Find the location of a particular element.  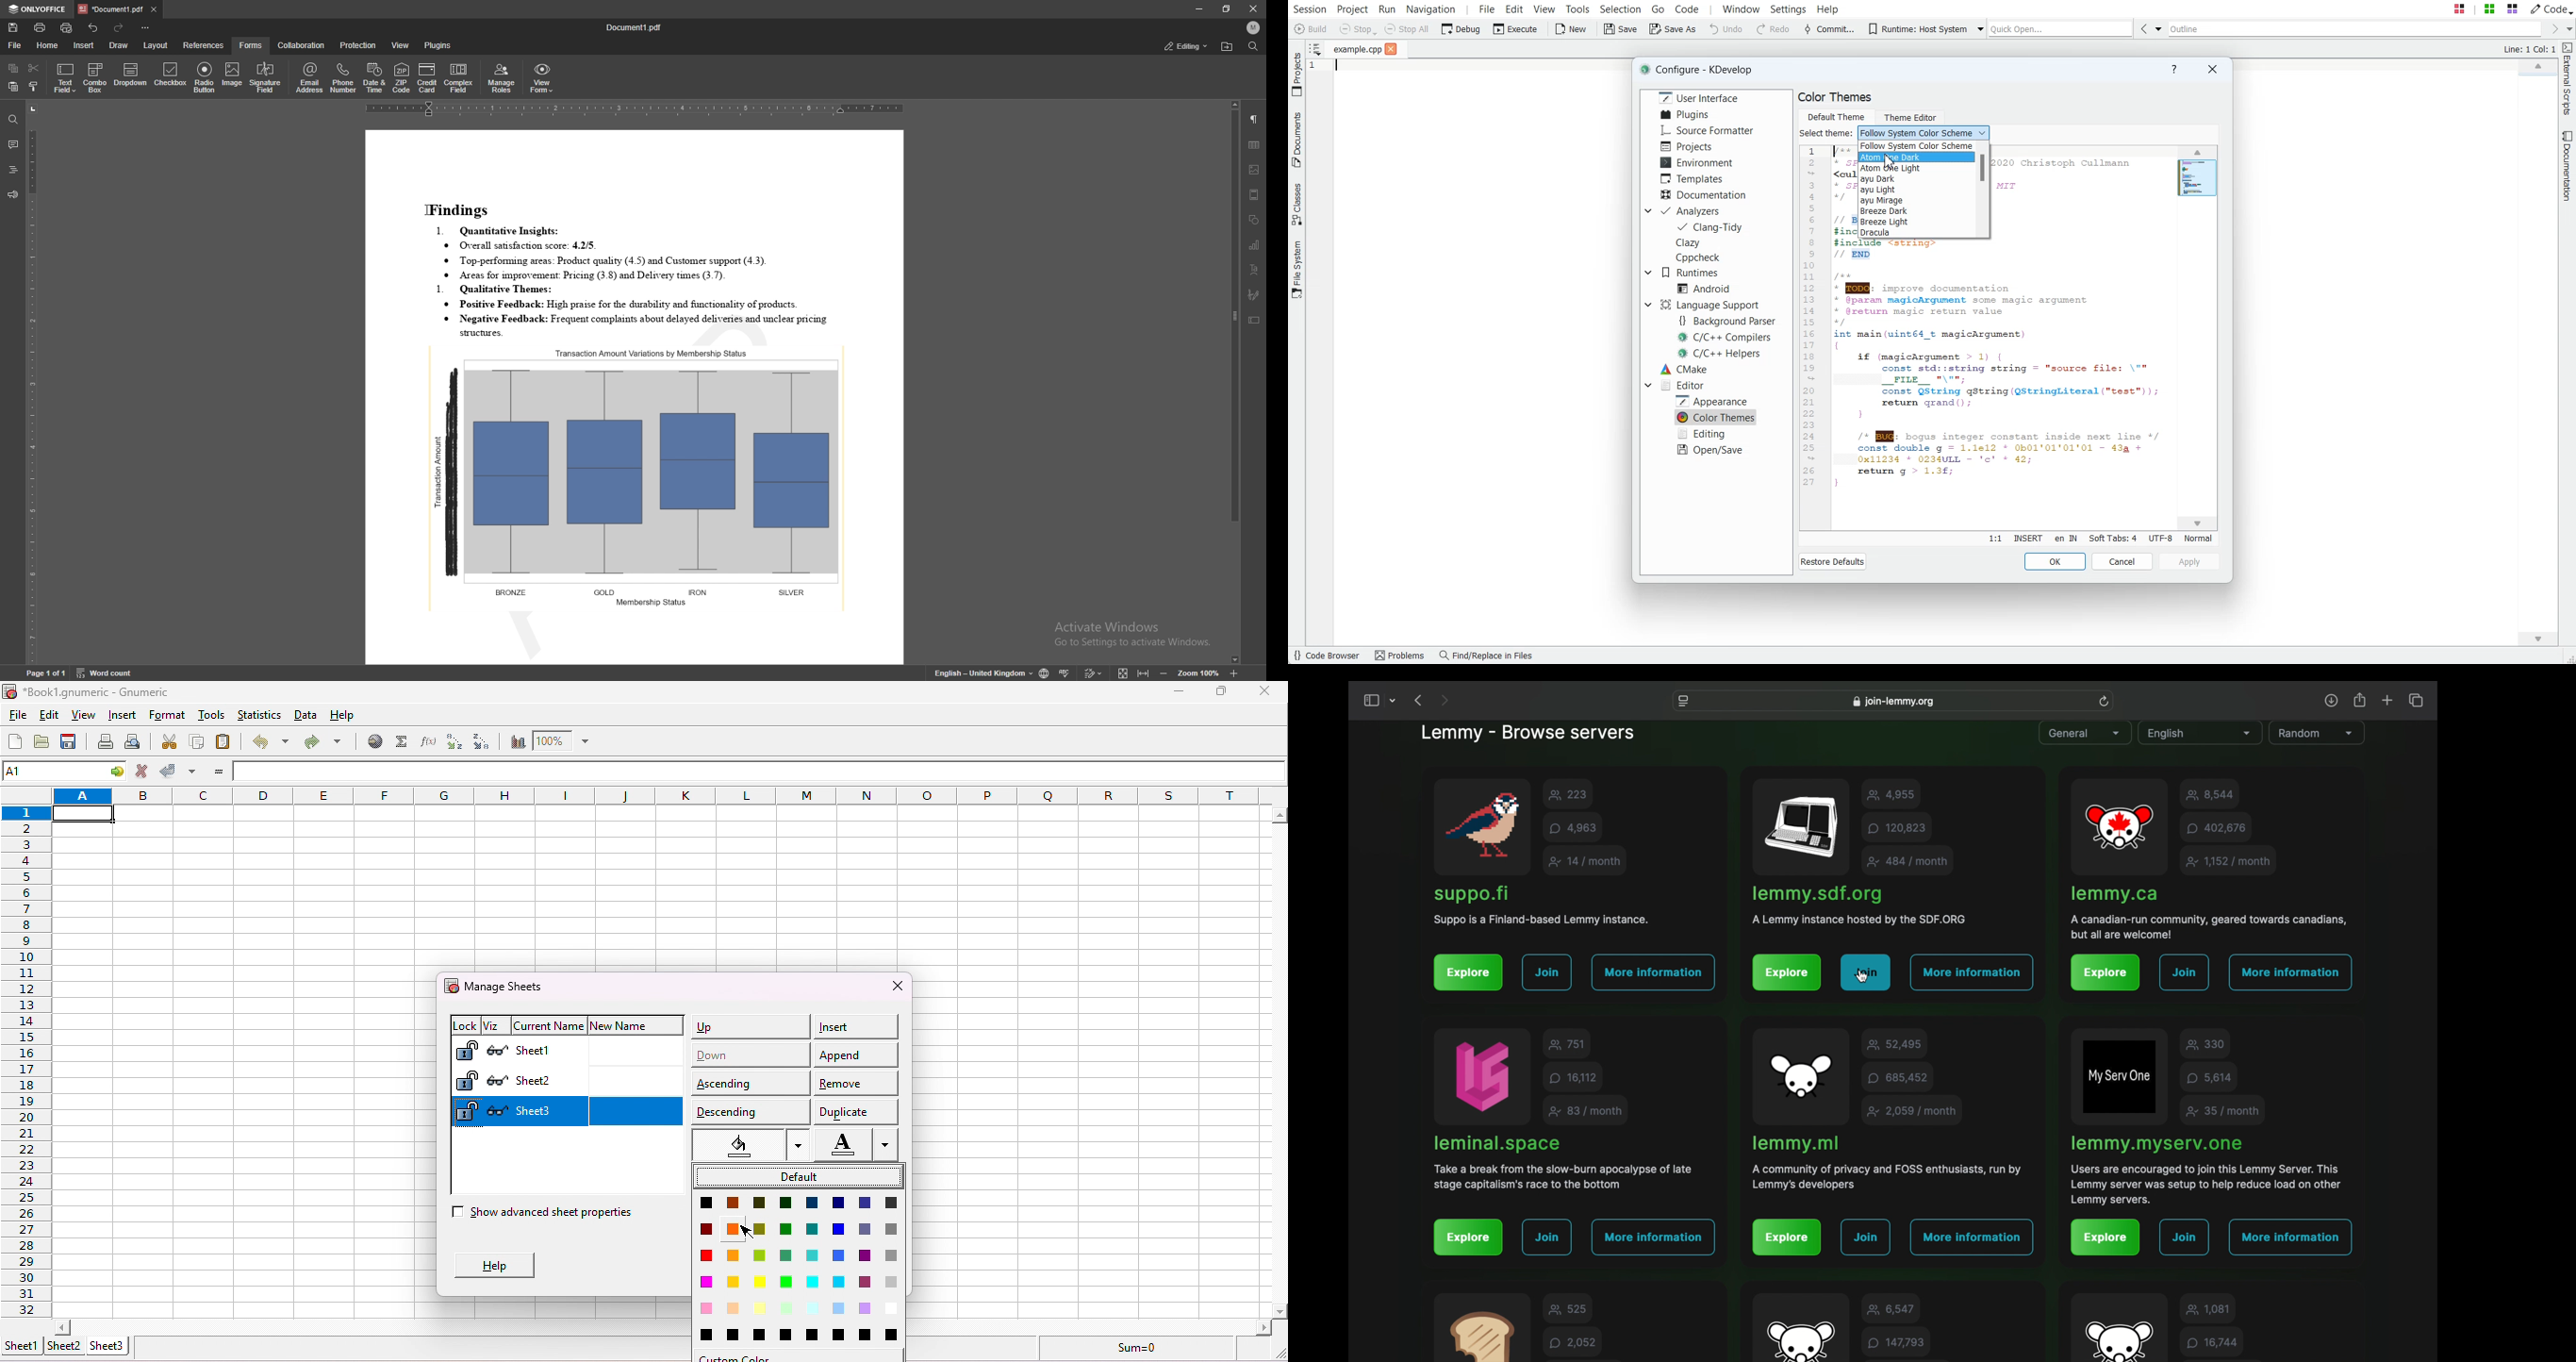

plugins is located at coordinates (437, 45).